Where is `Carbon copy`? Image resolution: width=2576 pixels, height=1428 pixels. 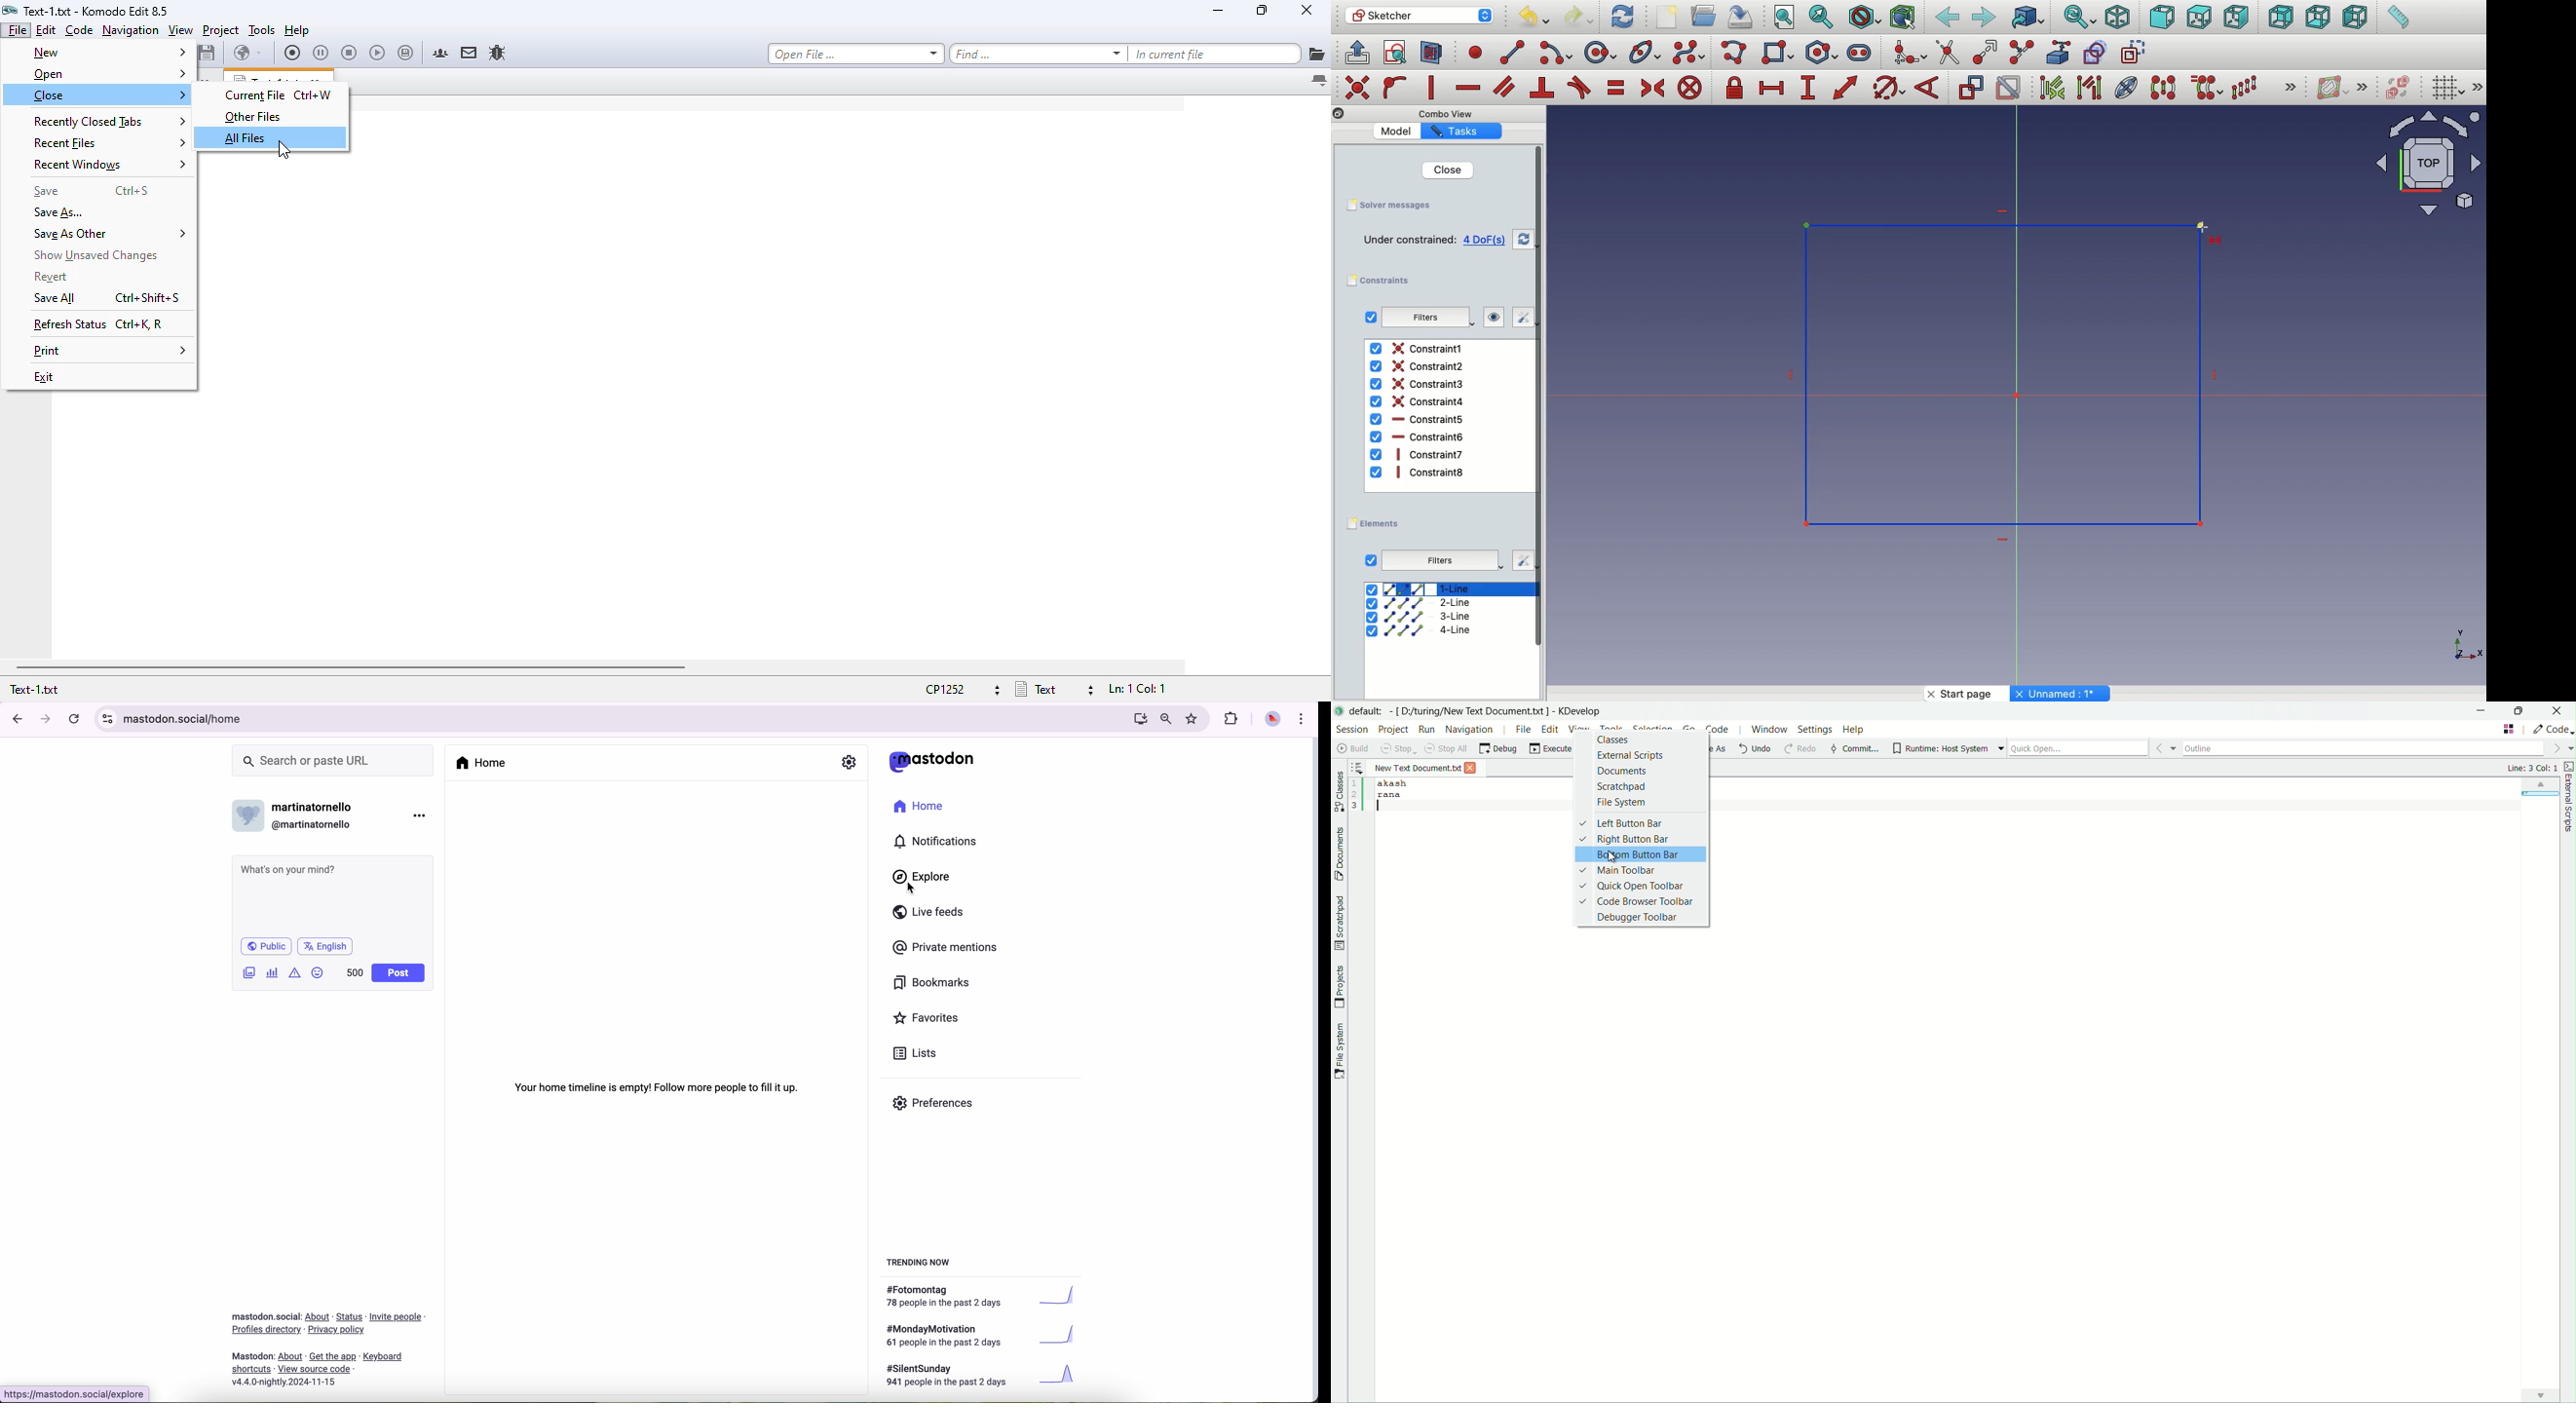
Carbon copy is located at coordinates (2094, 52).